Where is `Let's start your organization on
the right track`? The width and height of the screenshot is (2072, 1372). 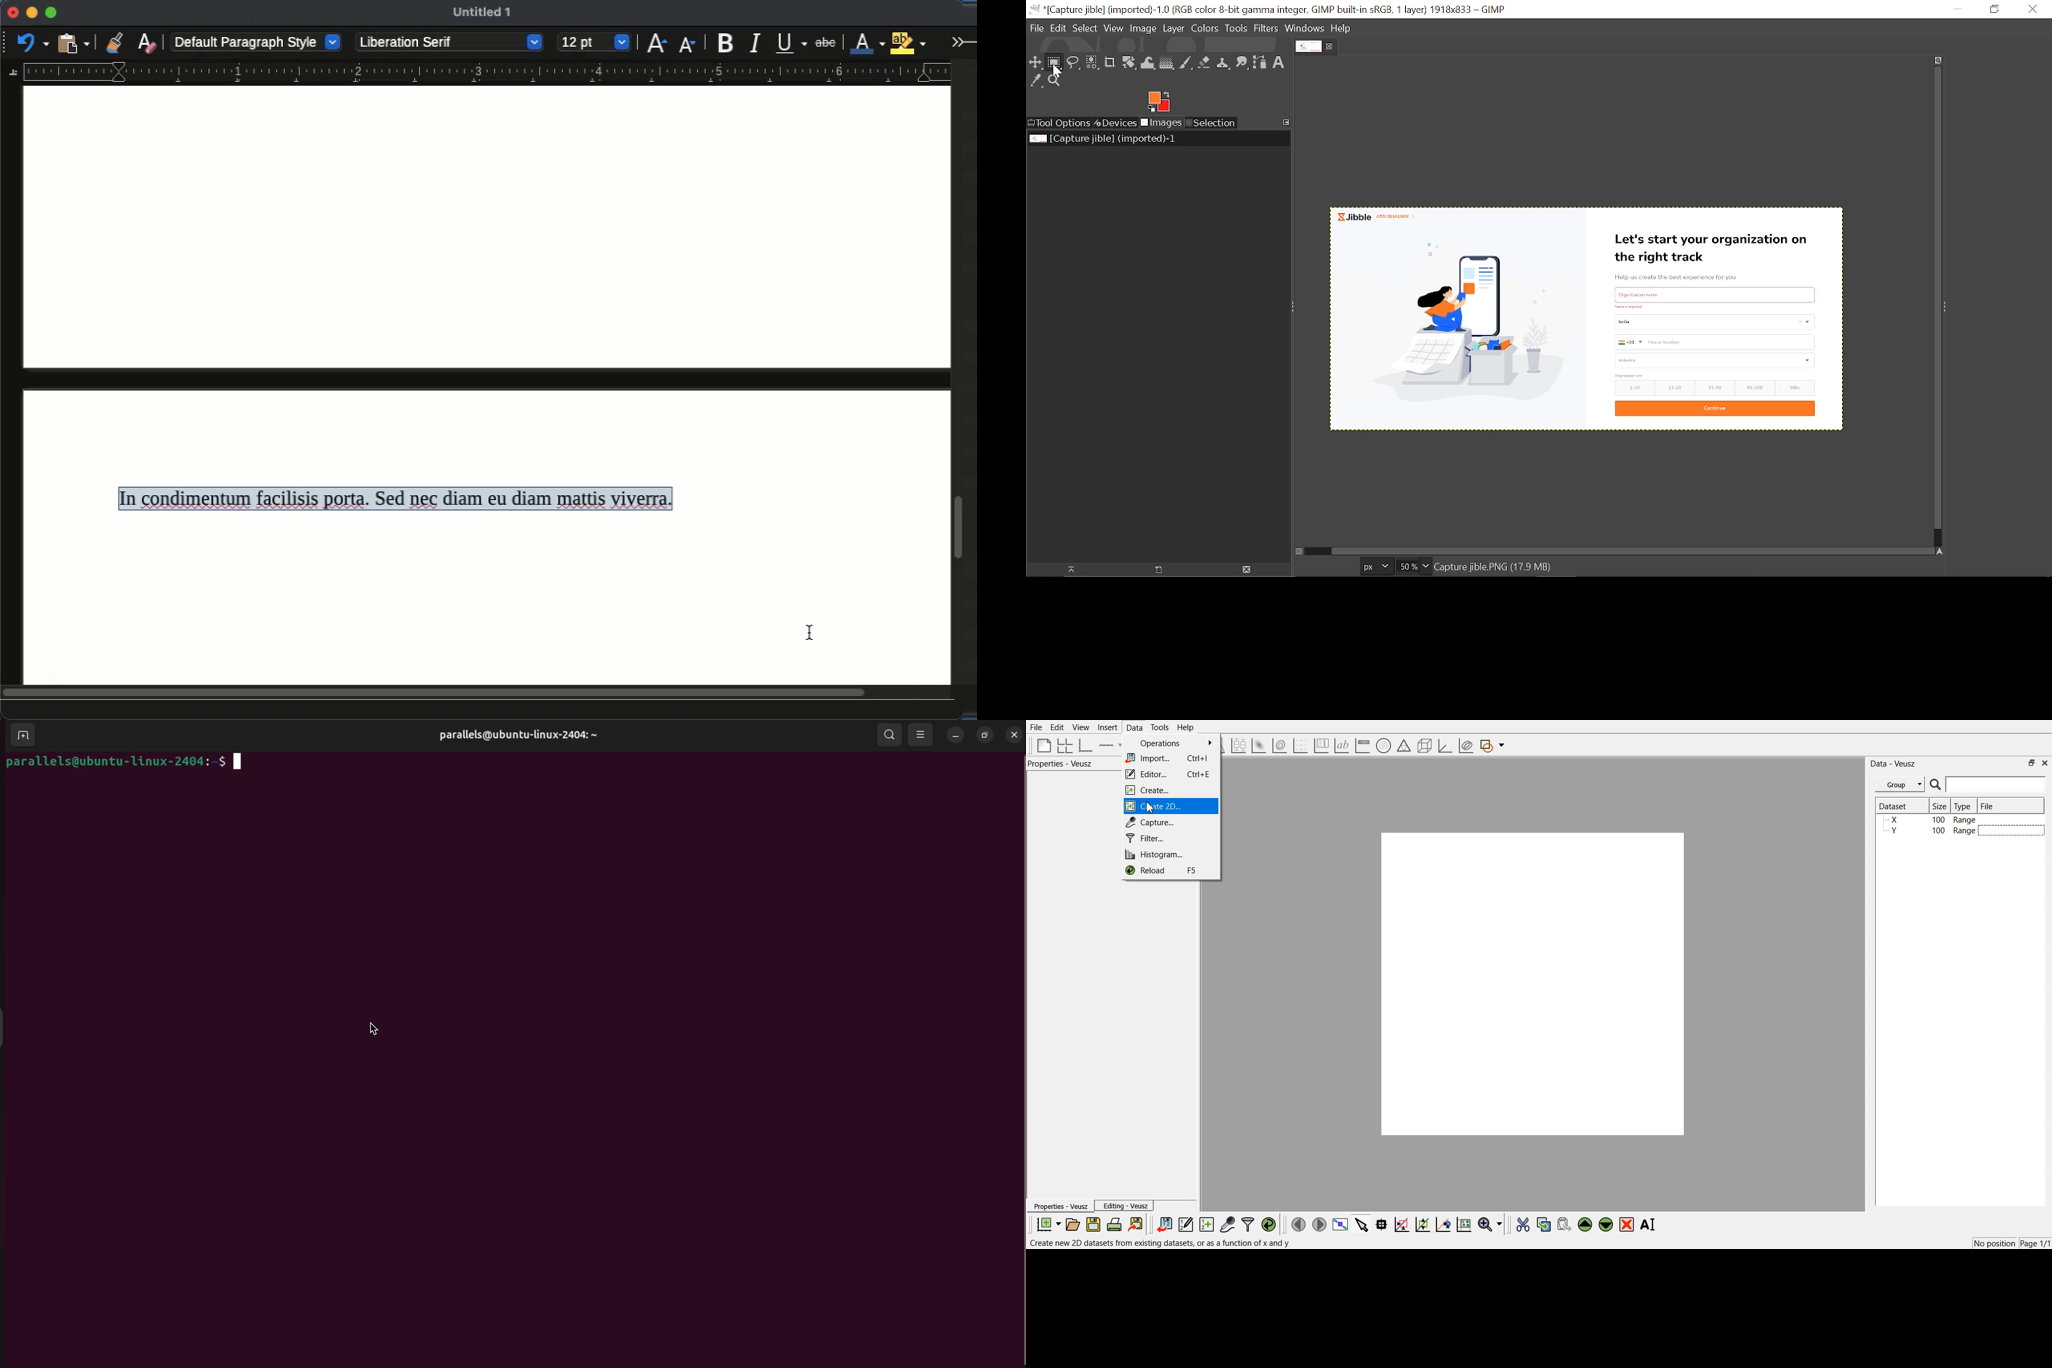 Let's start your organization on
the right track is located at coordinates (1716, 244).